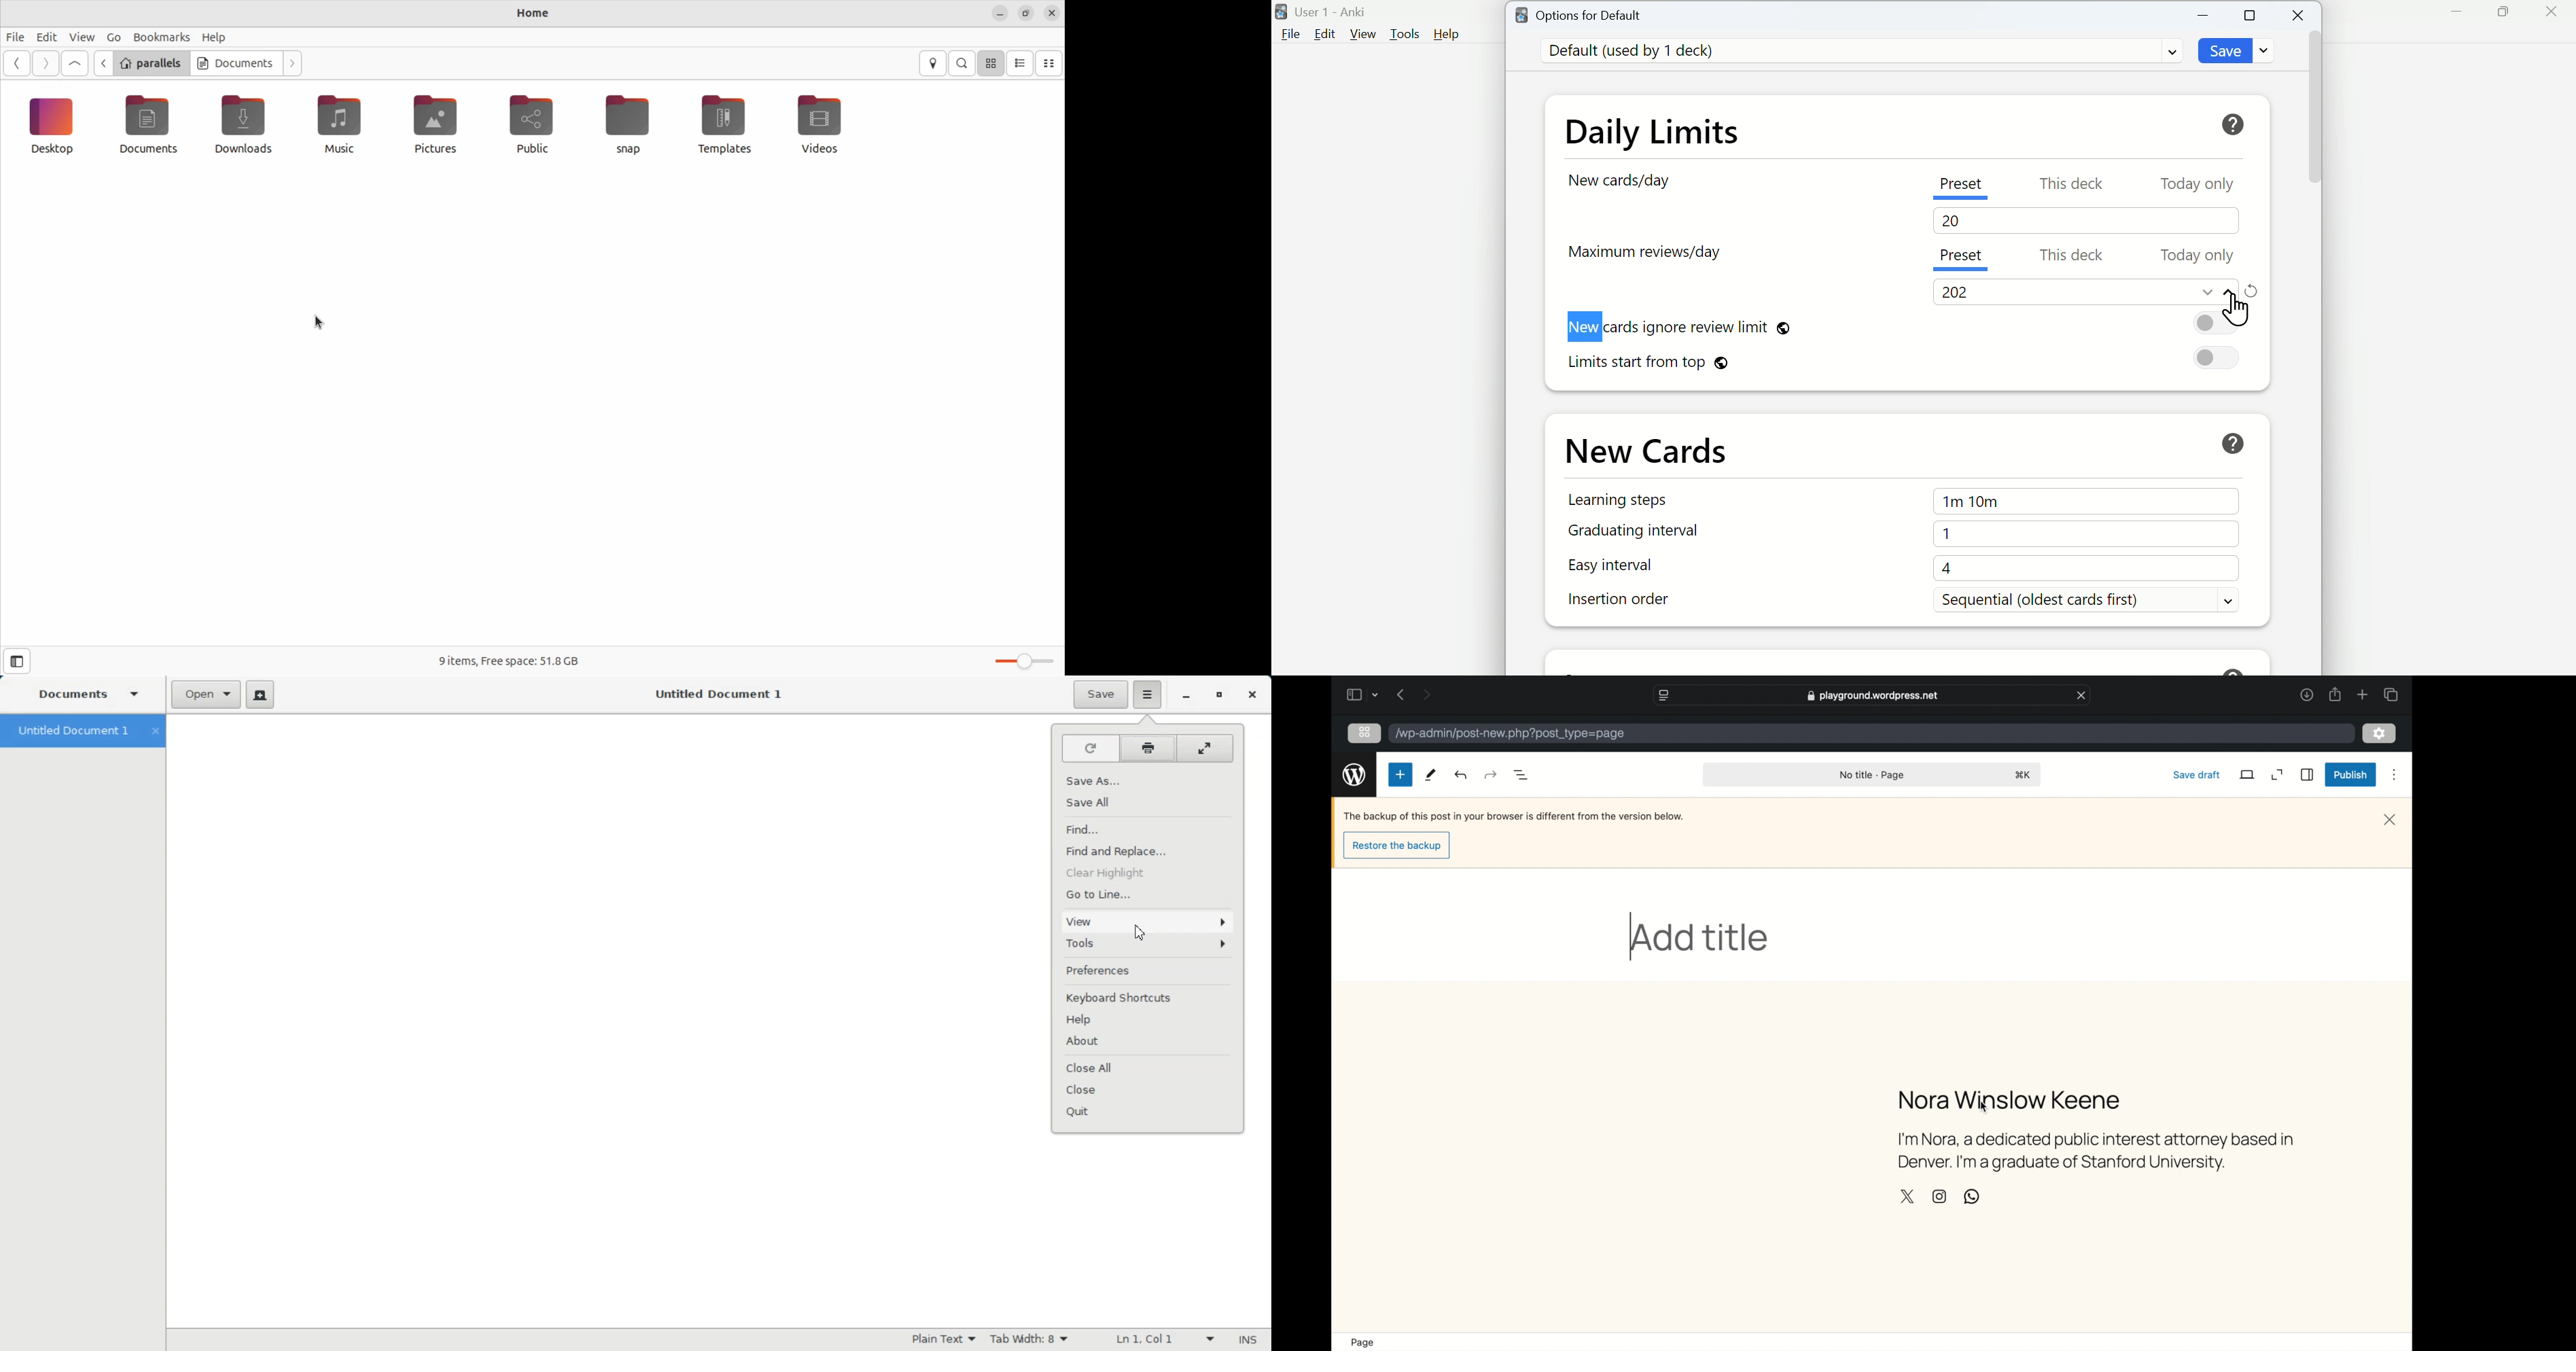  I want to click on 1, so click(2086, 534).